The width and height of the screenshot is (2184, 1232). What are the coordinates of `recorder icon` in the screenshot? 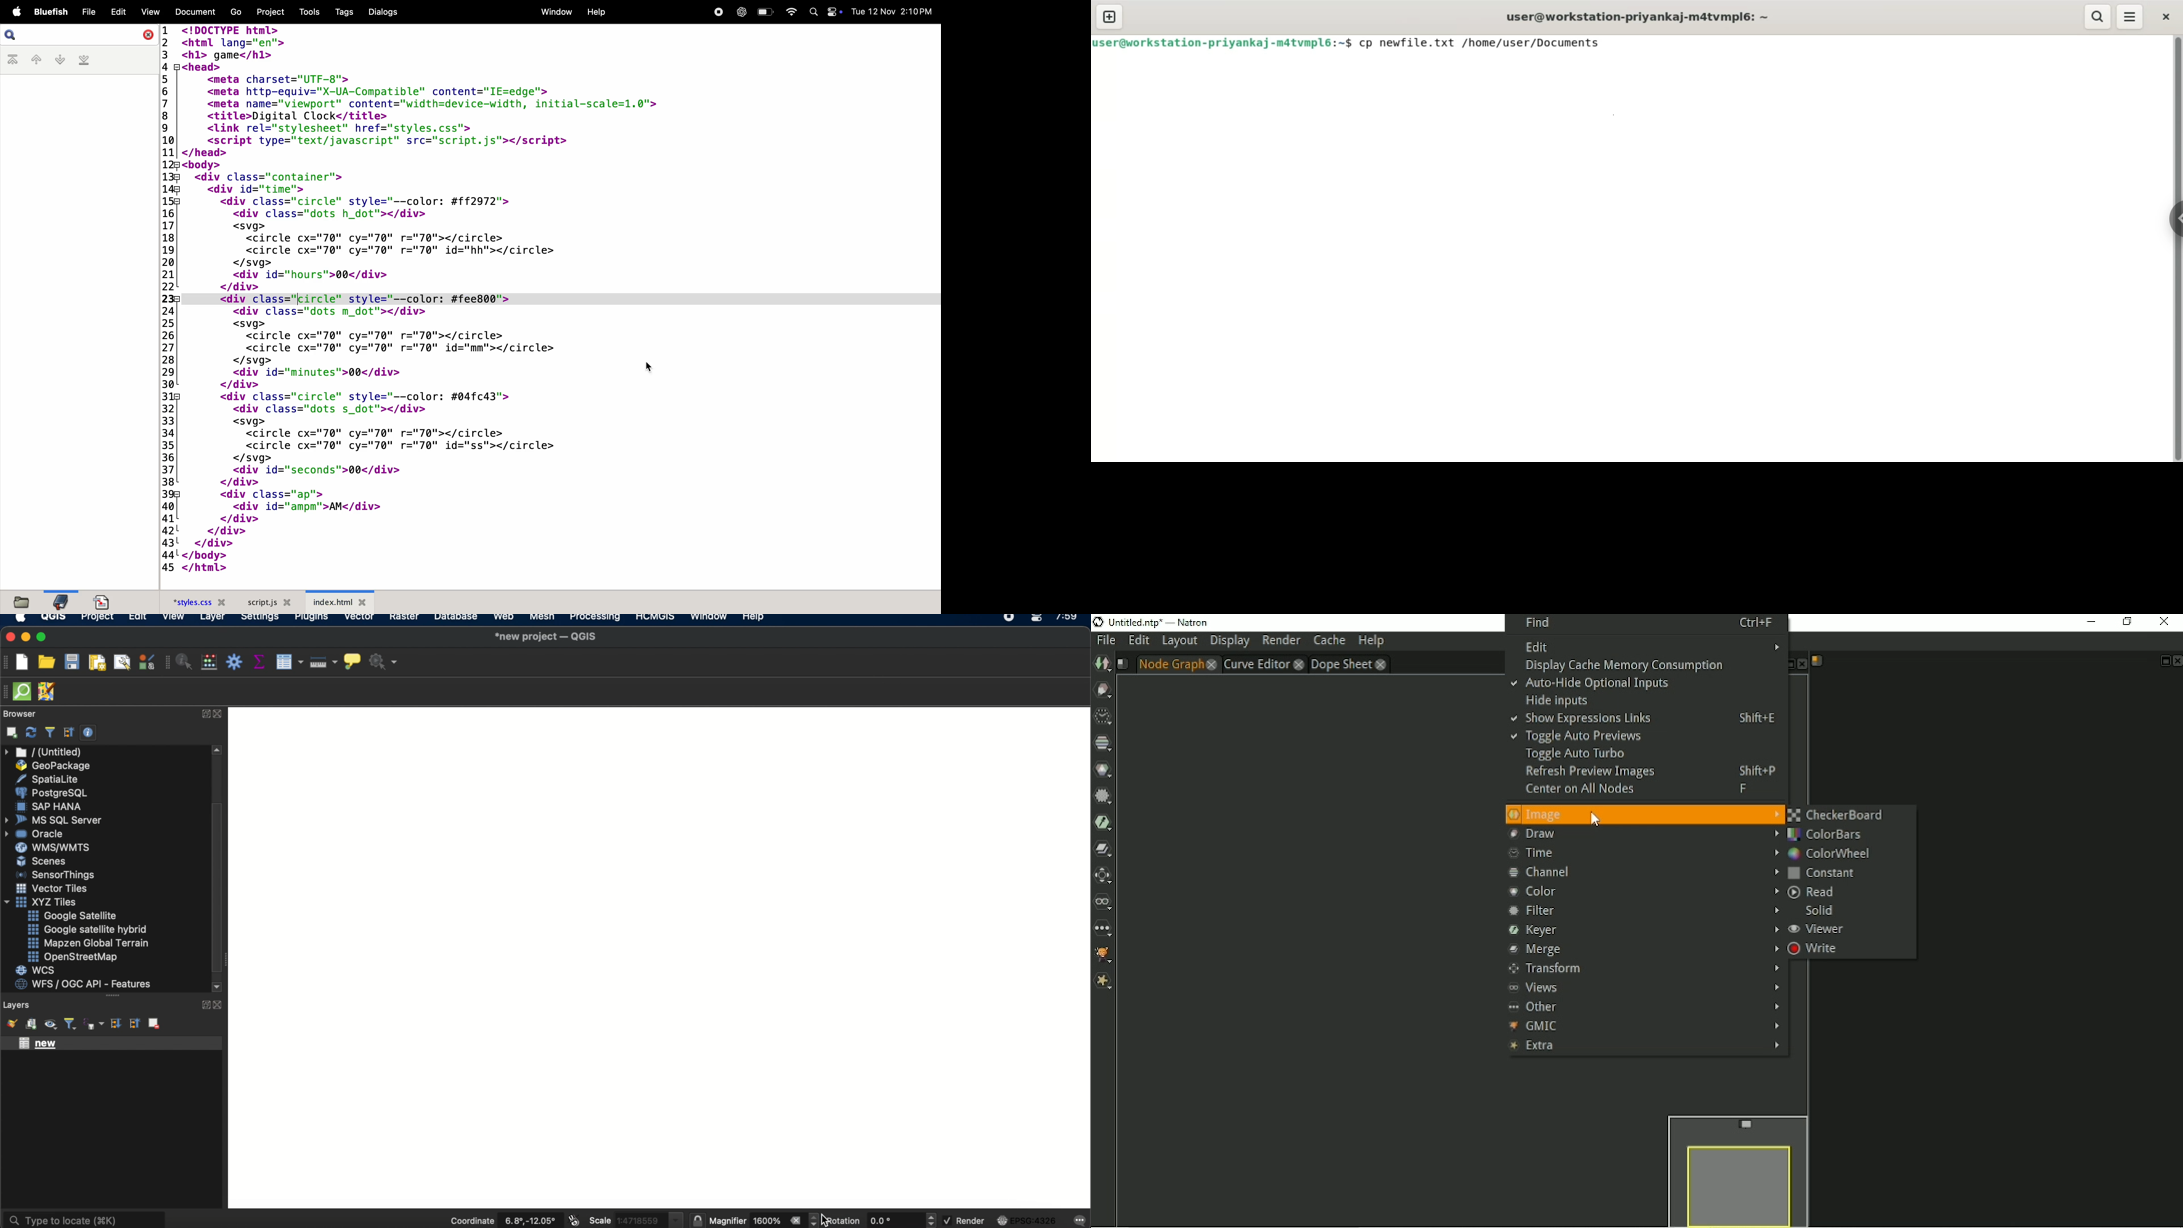 It's located at (1011, 619).